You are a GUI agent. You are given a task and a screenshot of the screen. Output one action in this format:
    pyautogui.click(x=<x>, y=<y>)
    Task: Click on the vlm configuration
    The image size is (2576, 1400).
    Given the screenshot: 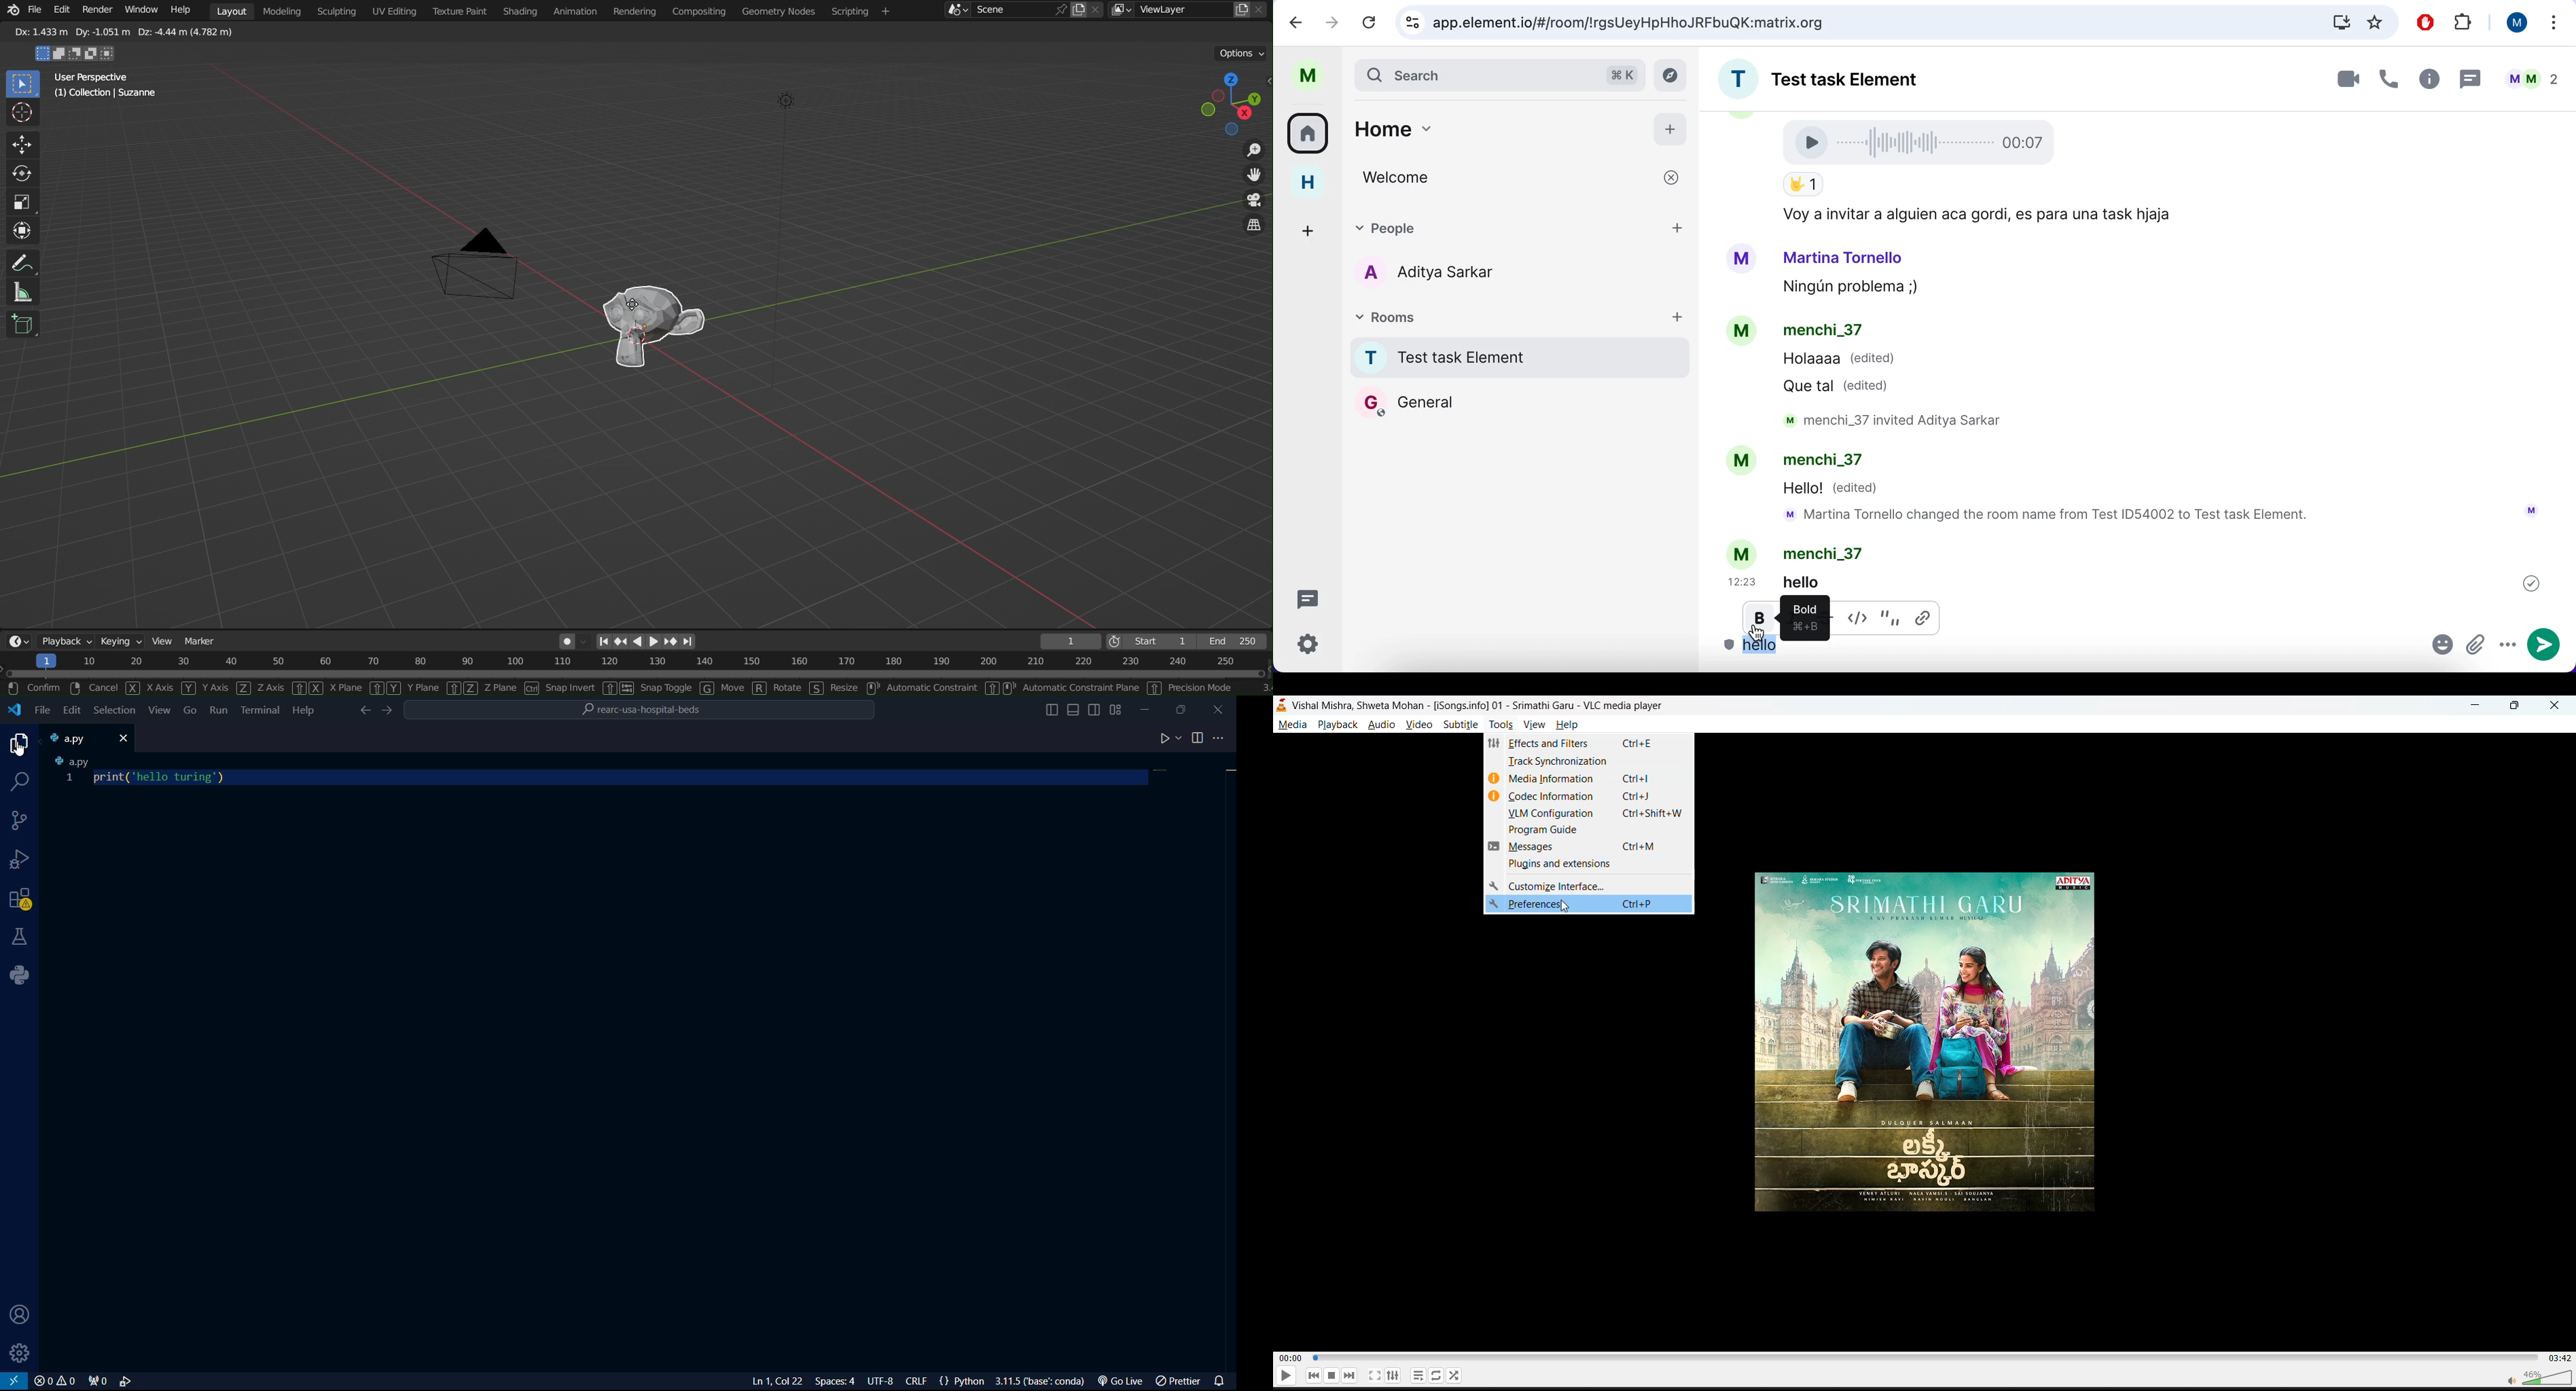 What is the action you would take?
    pyautogui.click(x=1590, y=813)
    